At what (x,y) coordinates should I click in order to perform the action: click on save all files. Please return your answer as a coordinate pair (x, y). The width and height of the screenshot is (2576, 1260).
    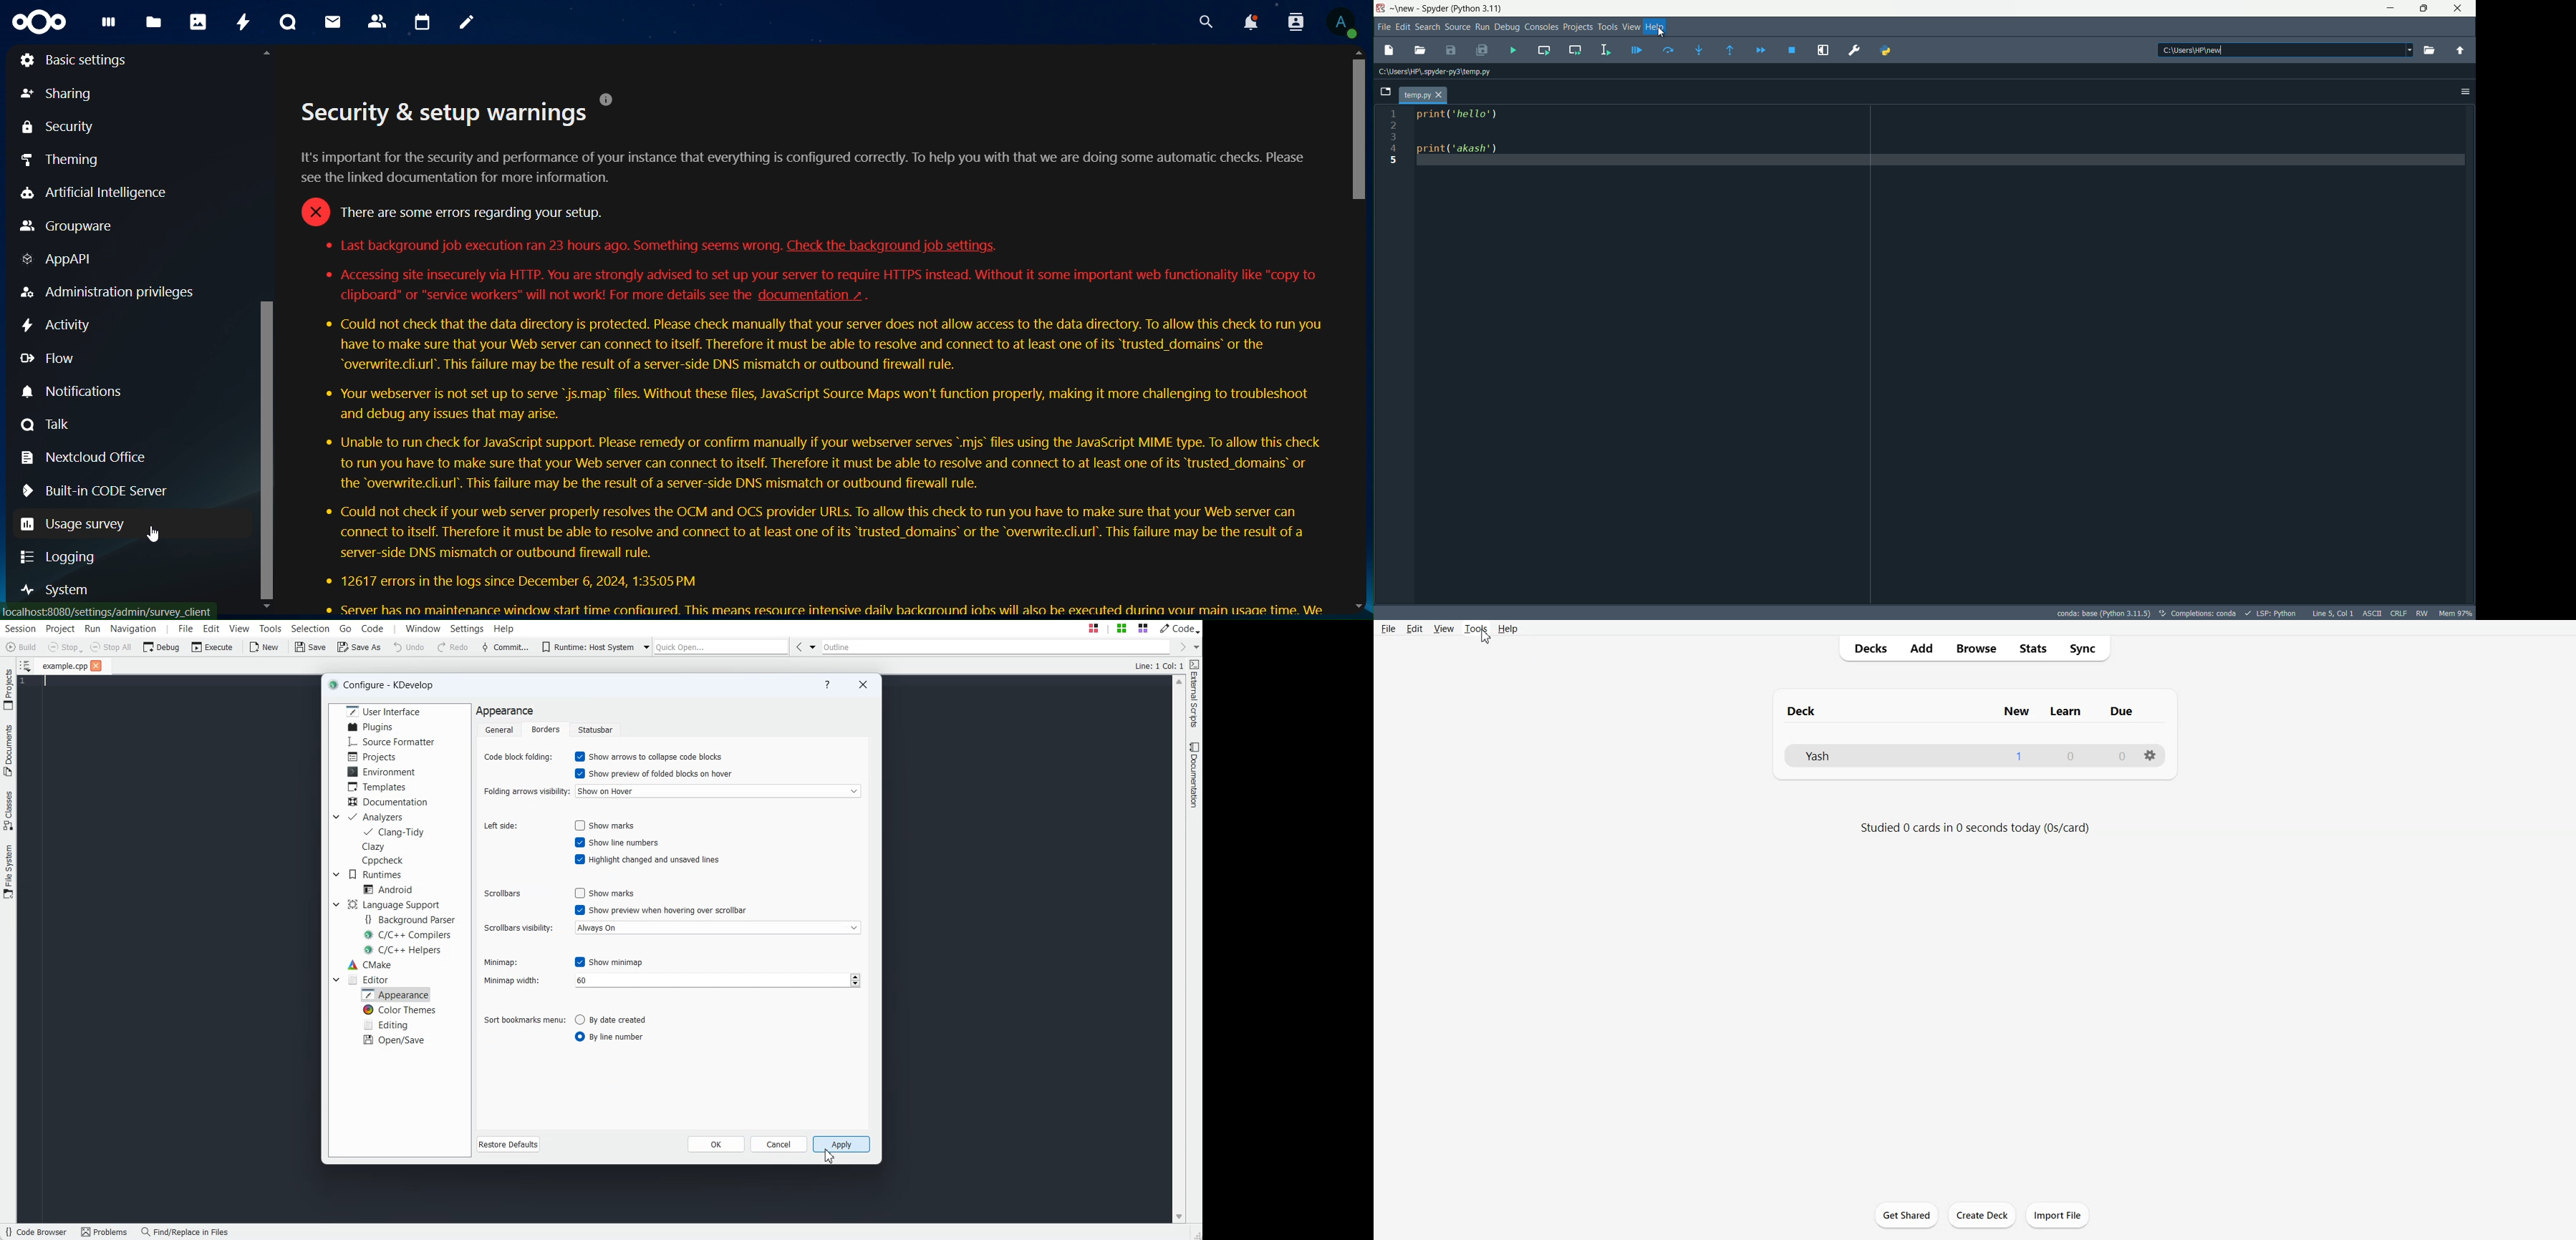
    Looking at the image, I should click on (1484, 51).